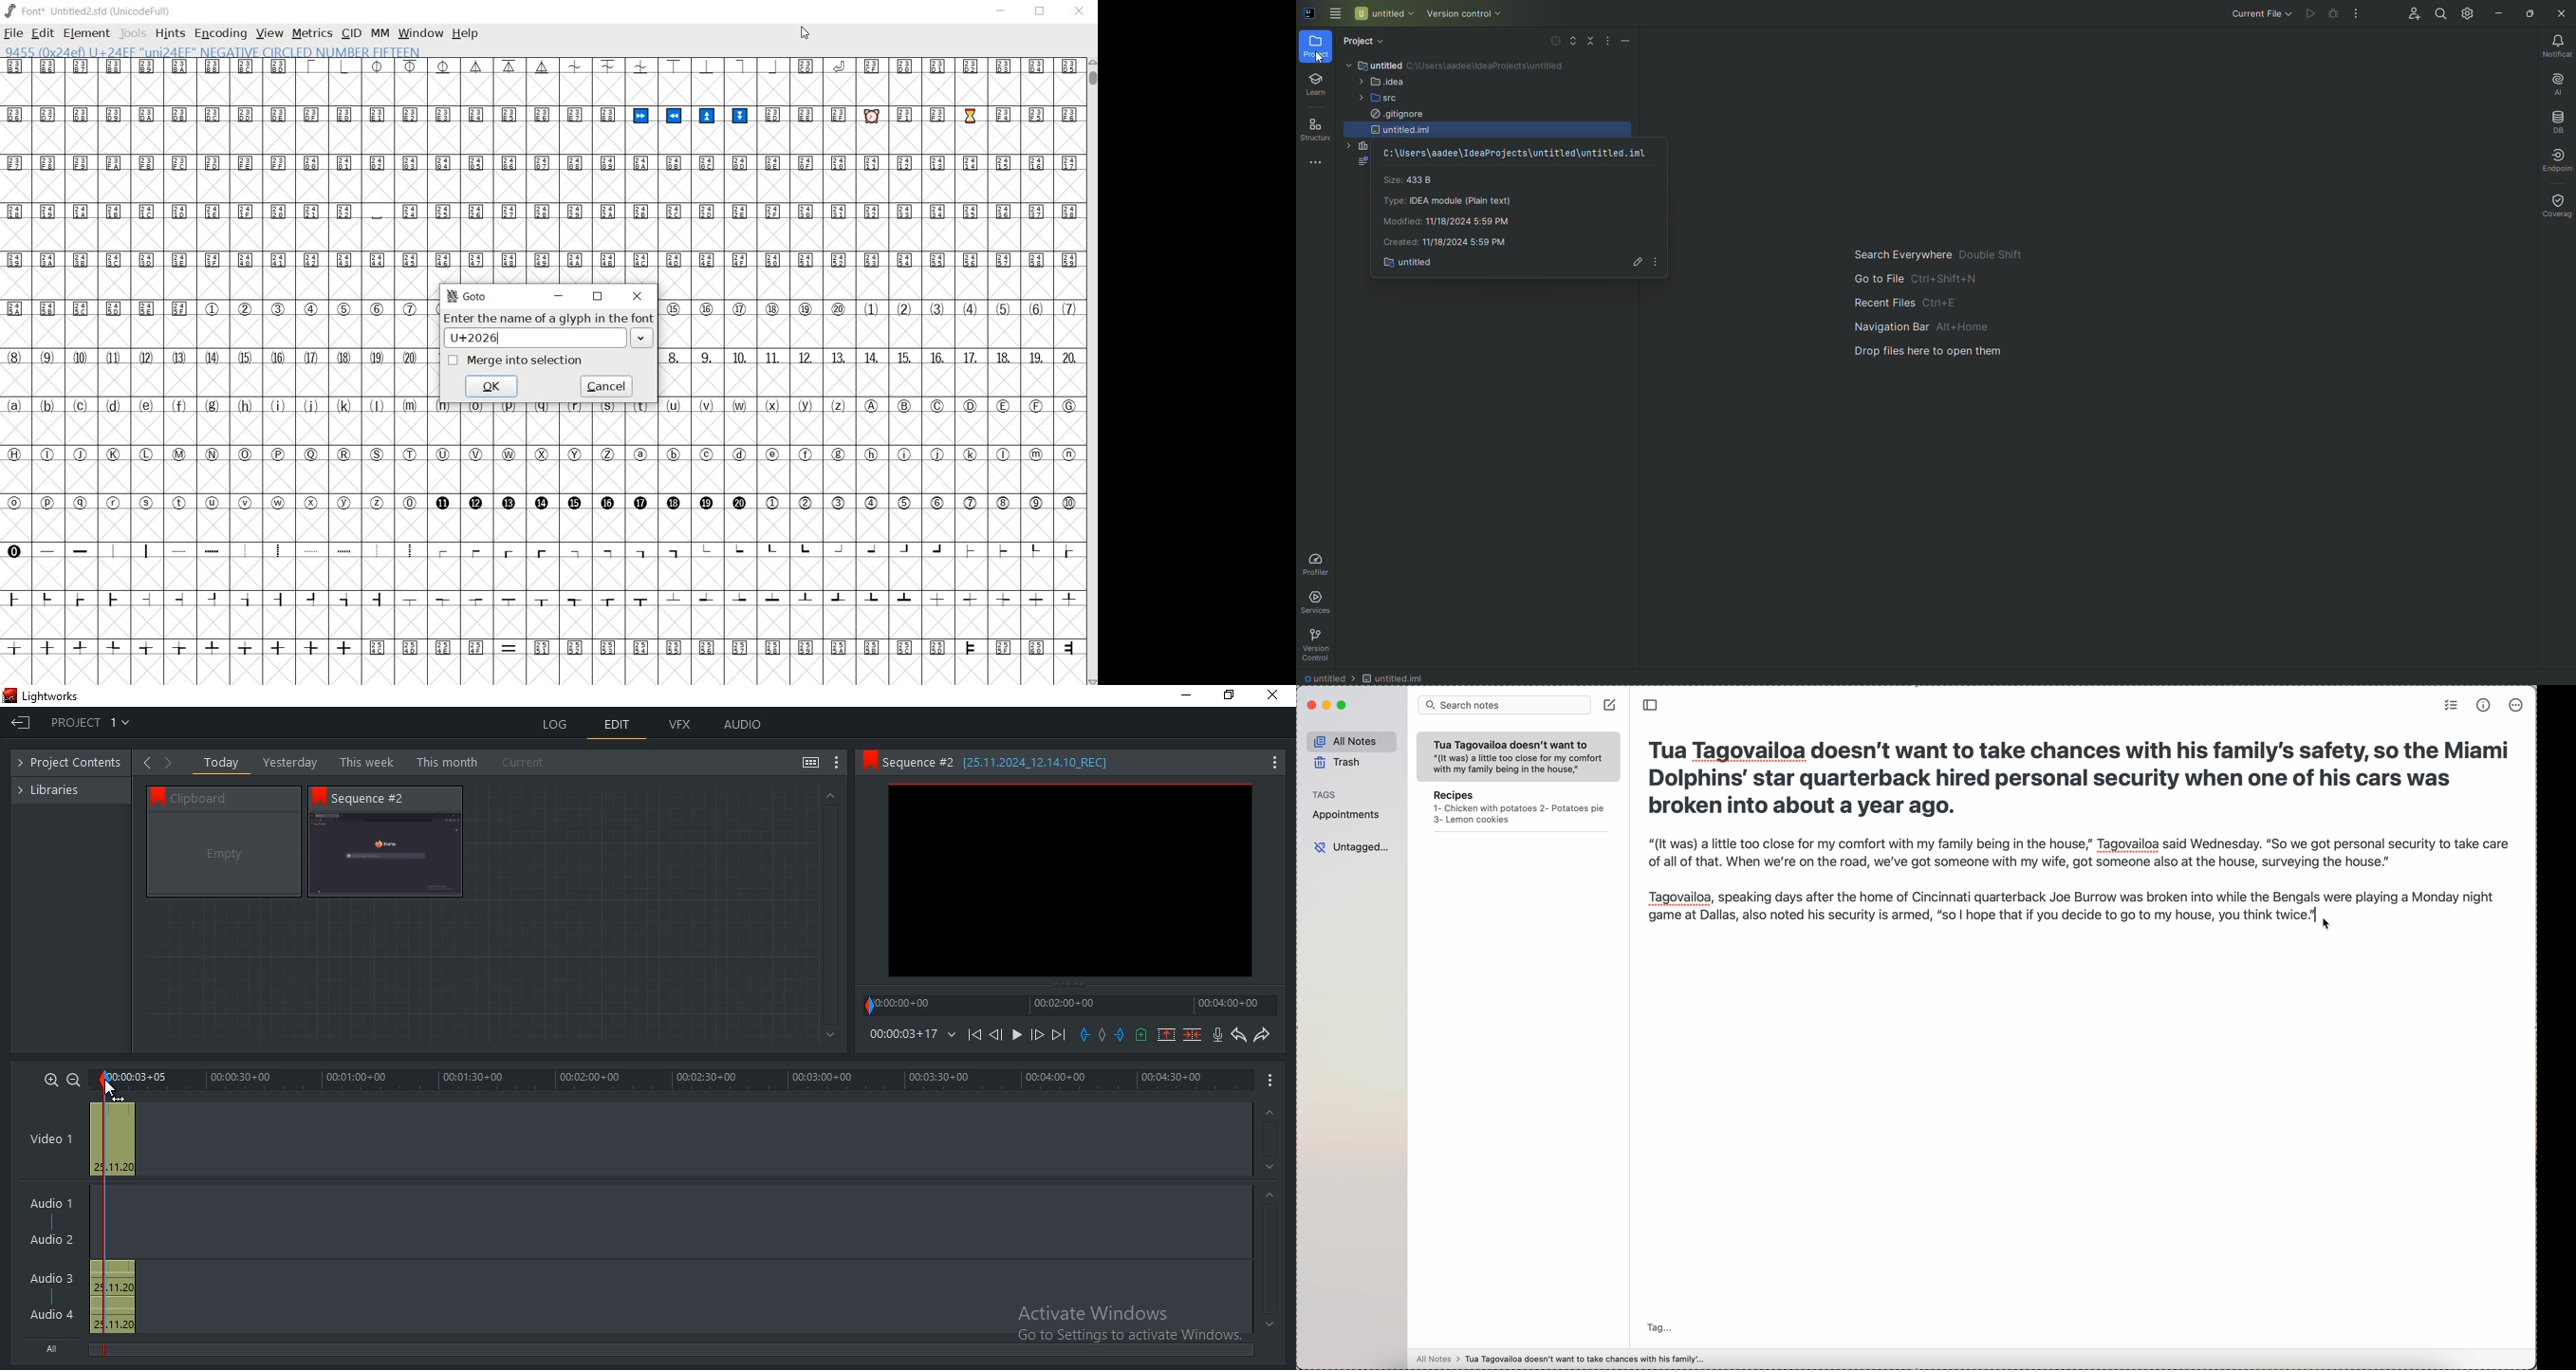 Image resolution: width=2576 pixels, height=1372 pixels. What do you see at coordinates (58, 788) in the screenshot?
I see `libraries` at bounding box center [58, 788].